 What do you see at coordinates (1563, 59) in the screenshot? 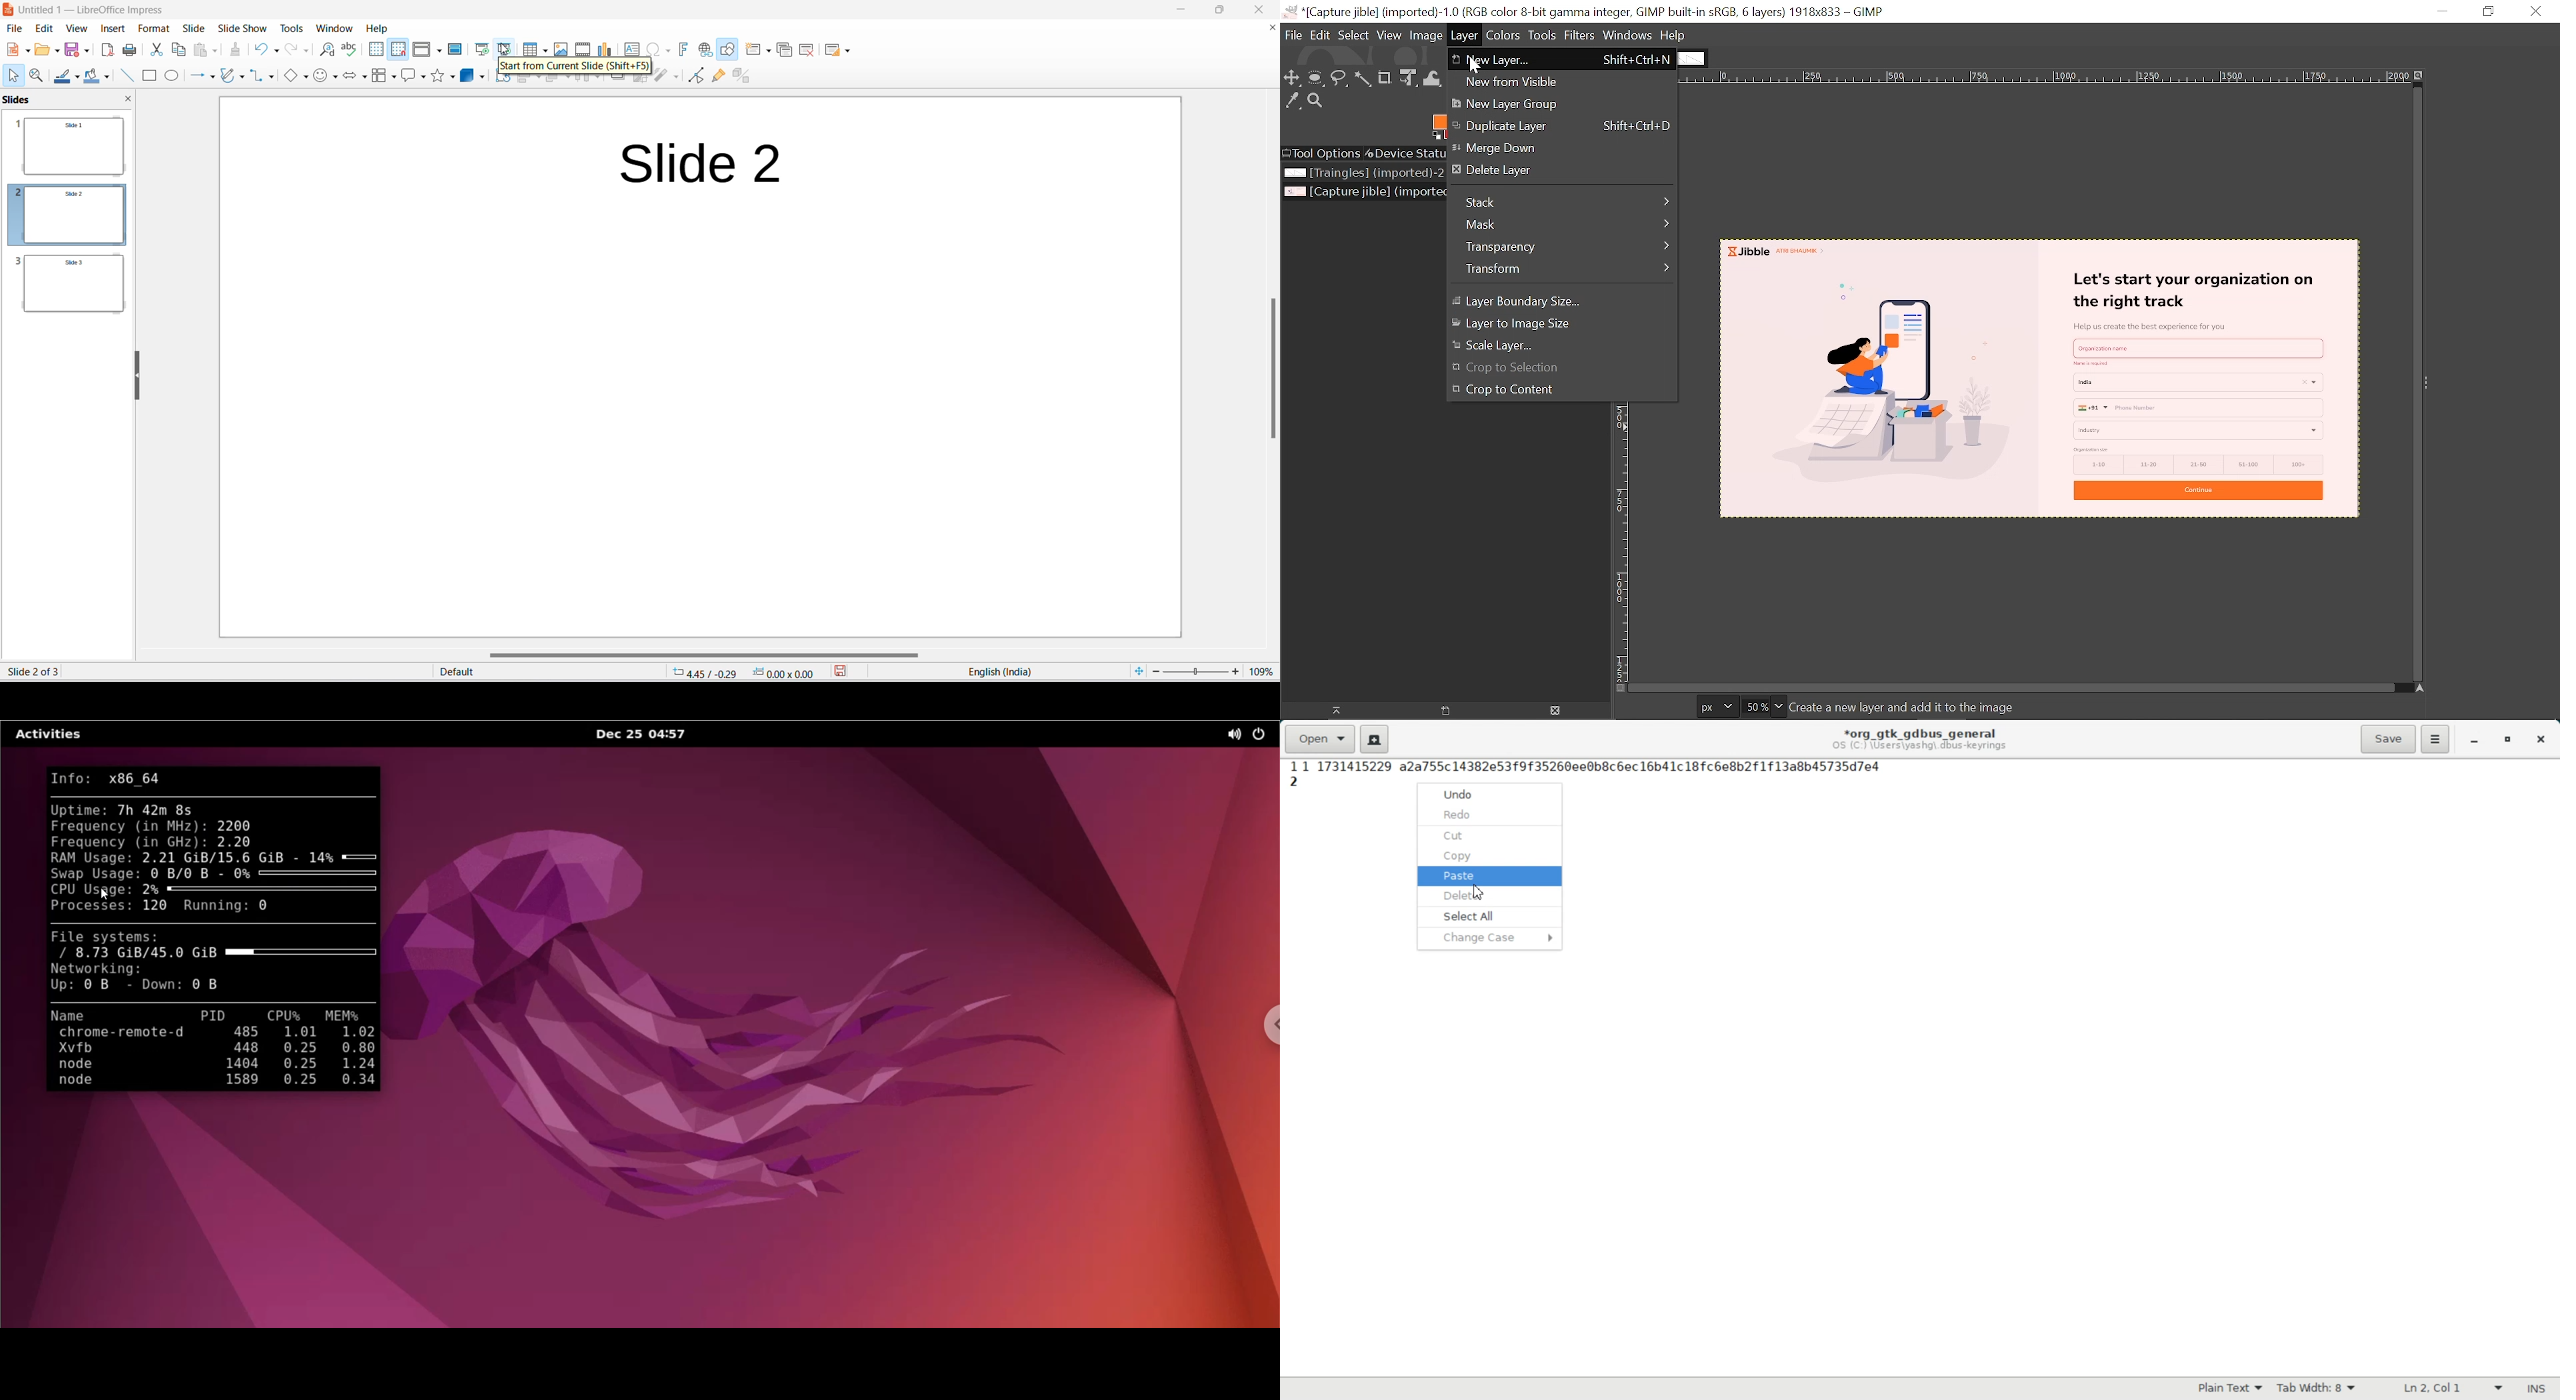
I see `New layer` at bounding box center [1563, 59].